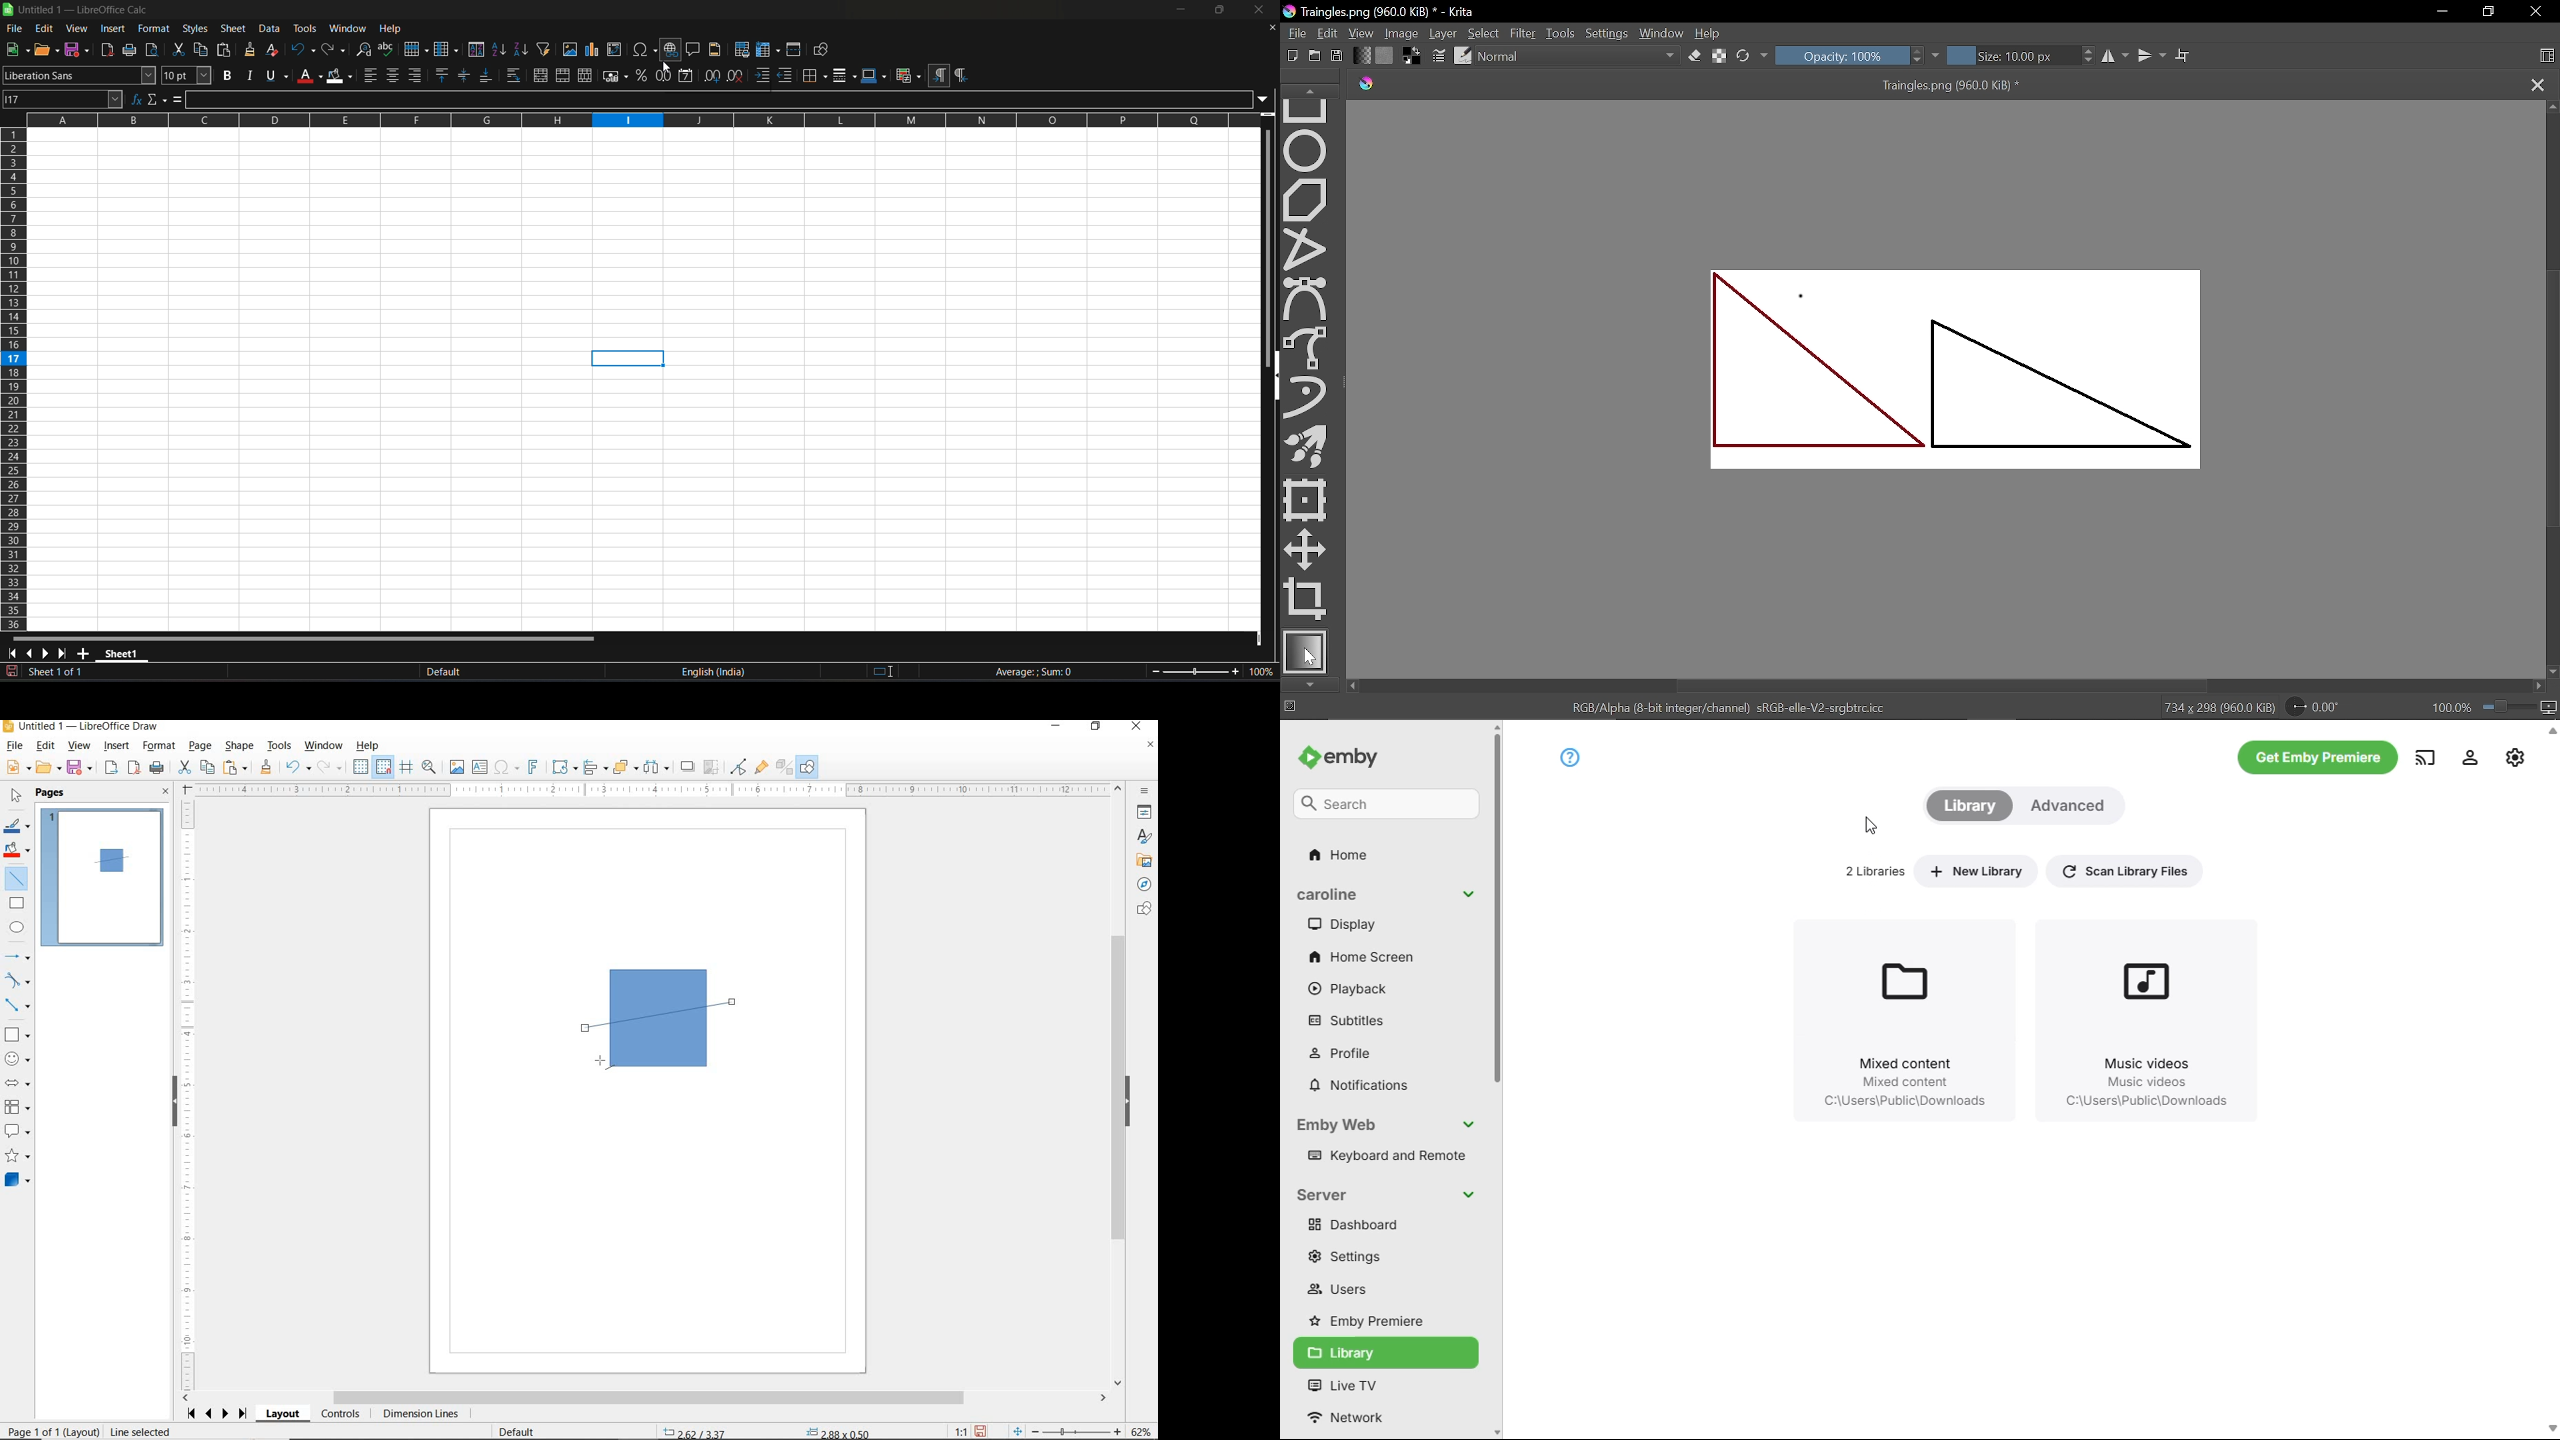 The image size is (2576, 1456). Describe the element at coordinates (1306, 500) in the screenshot. I see `Transform a layer tool` at that location.